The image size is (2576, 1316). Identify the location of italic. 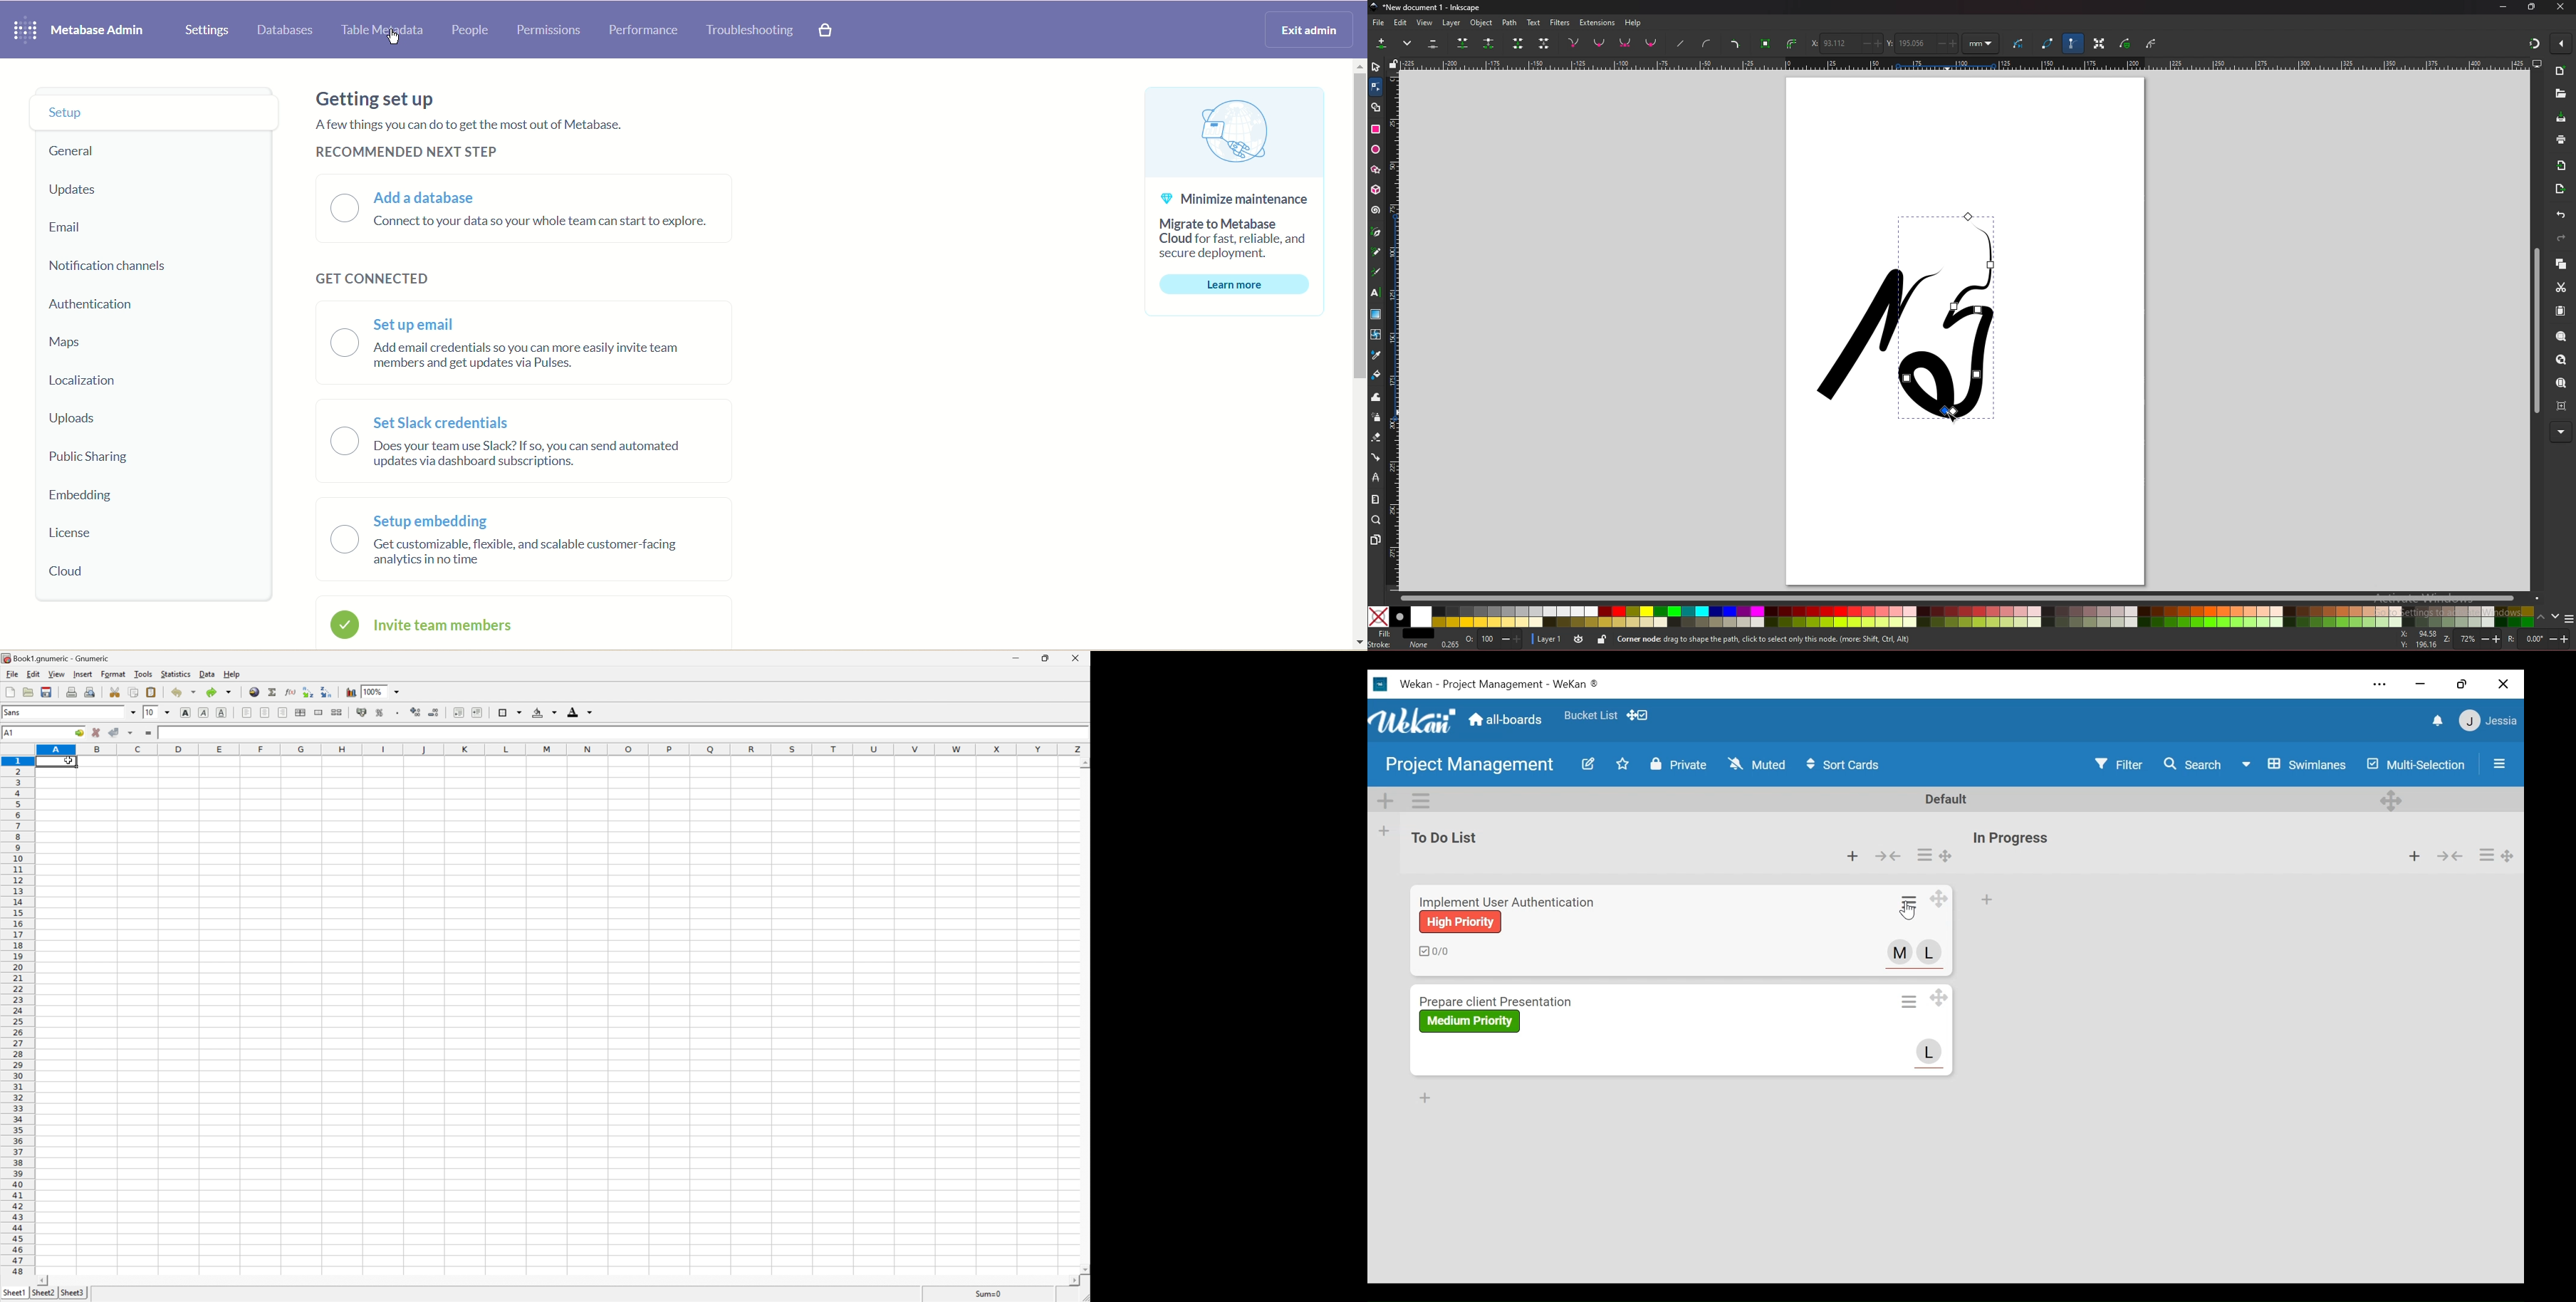
(204, 713).